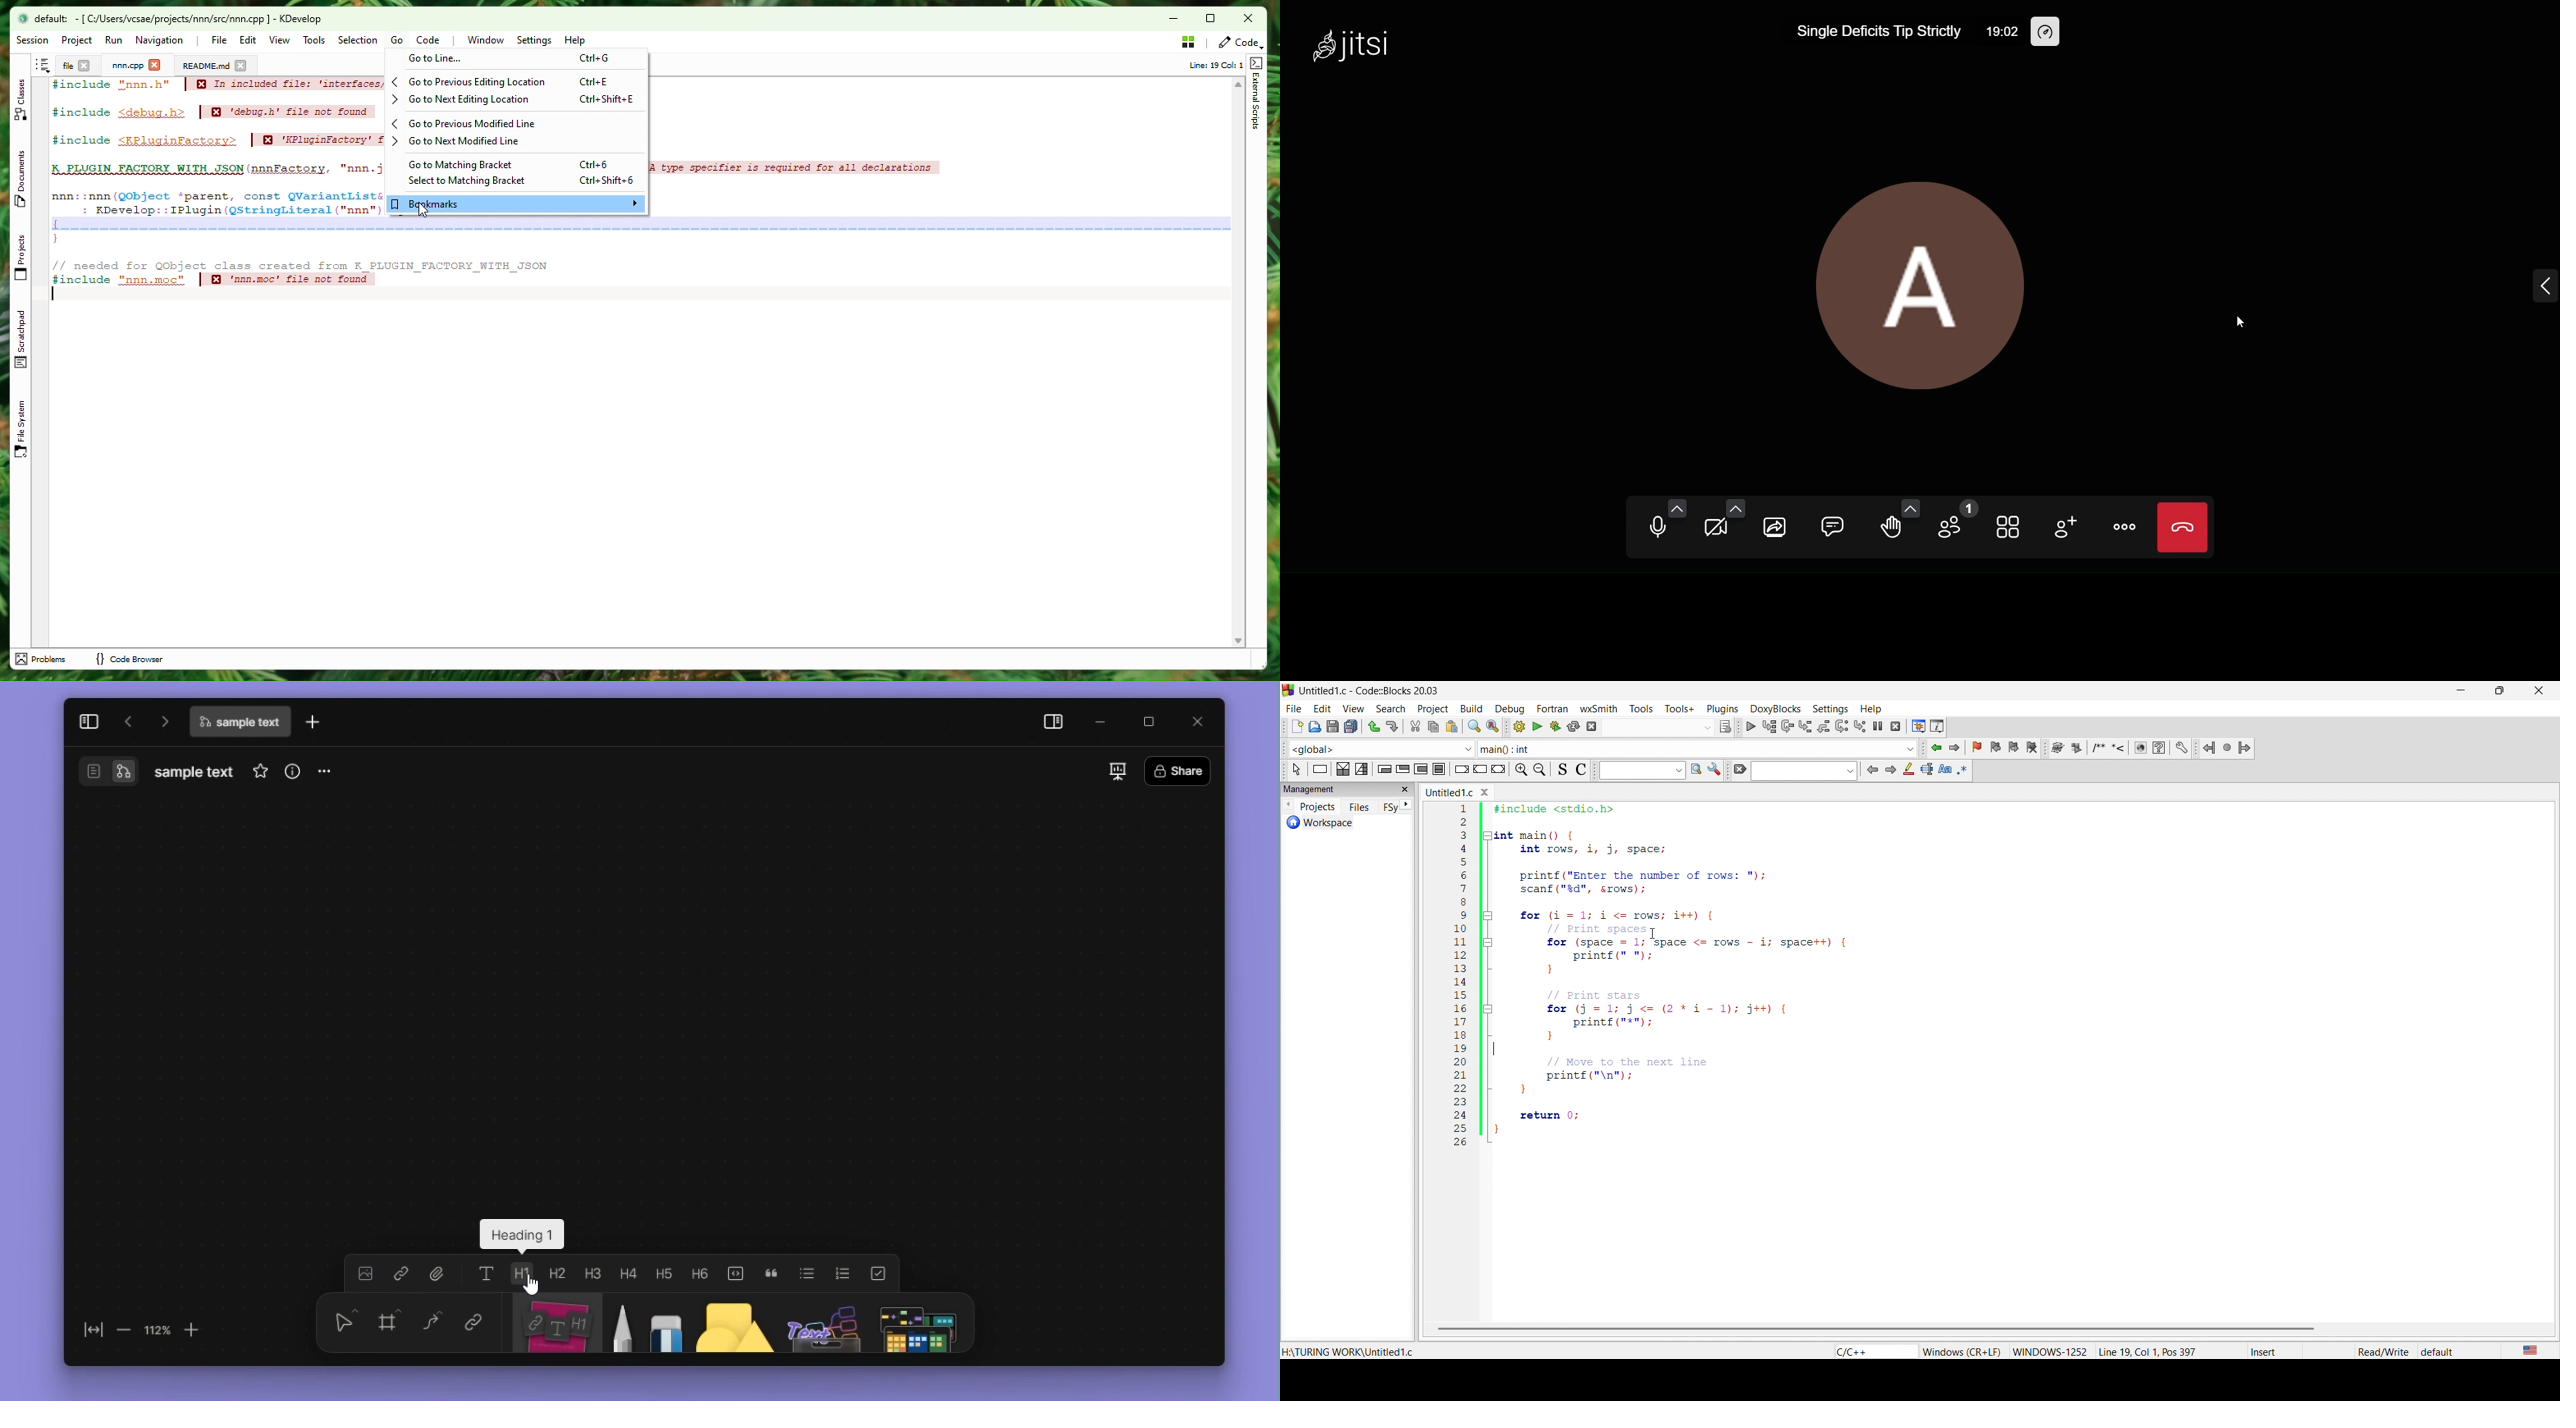  Describe the element at coordinates (1452, 727) in the screenshot. I see `paste` at that location.